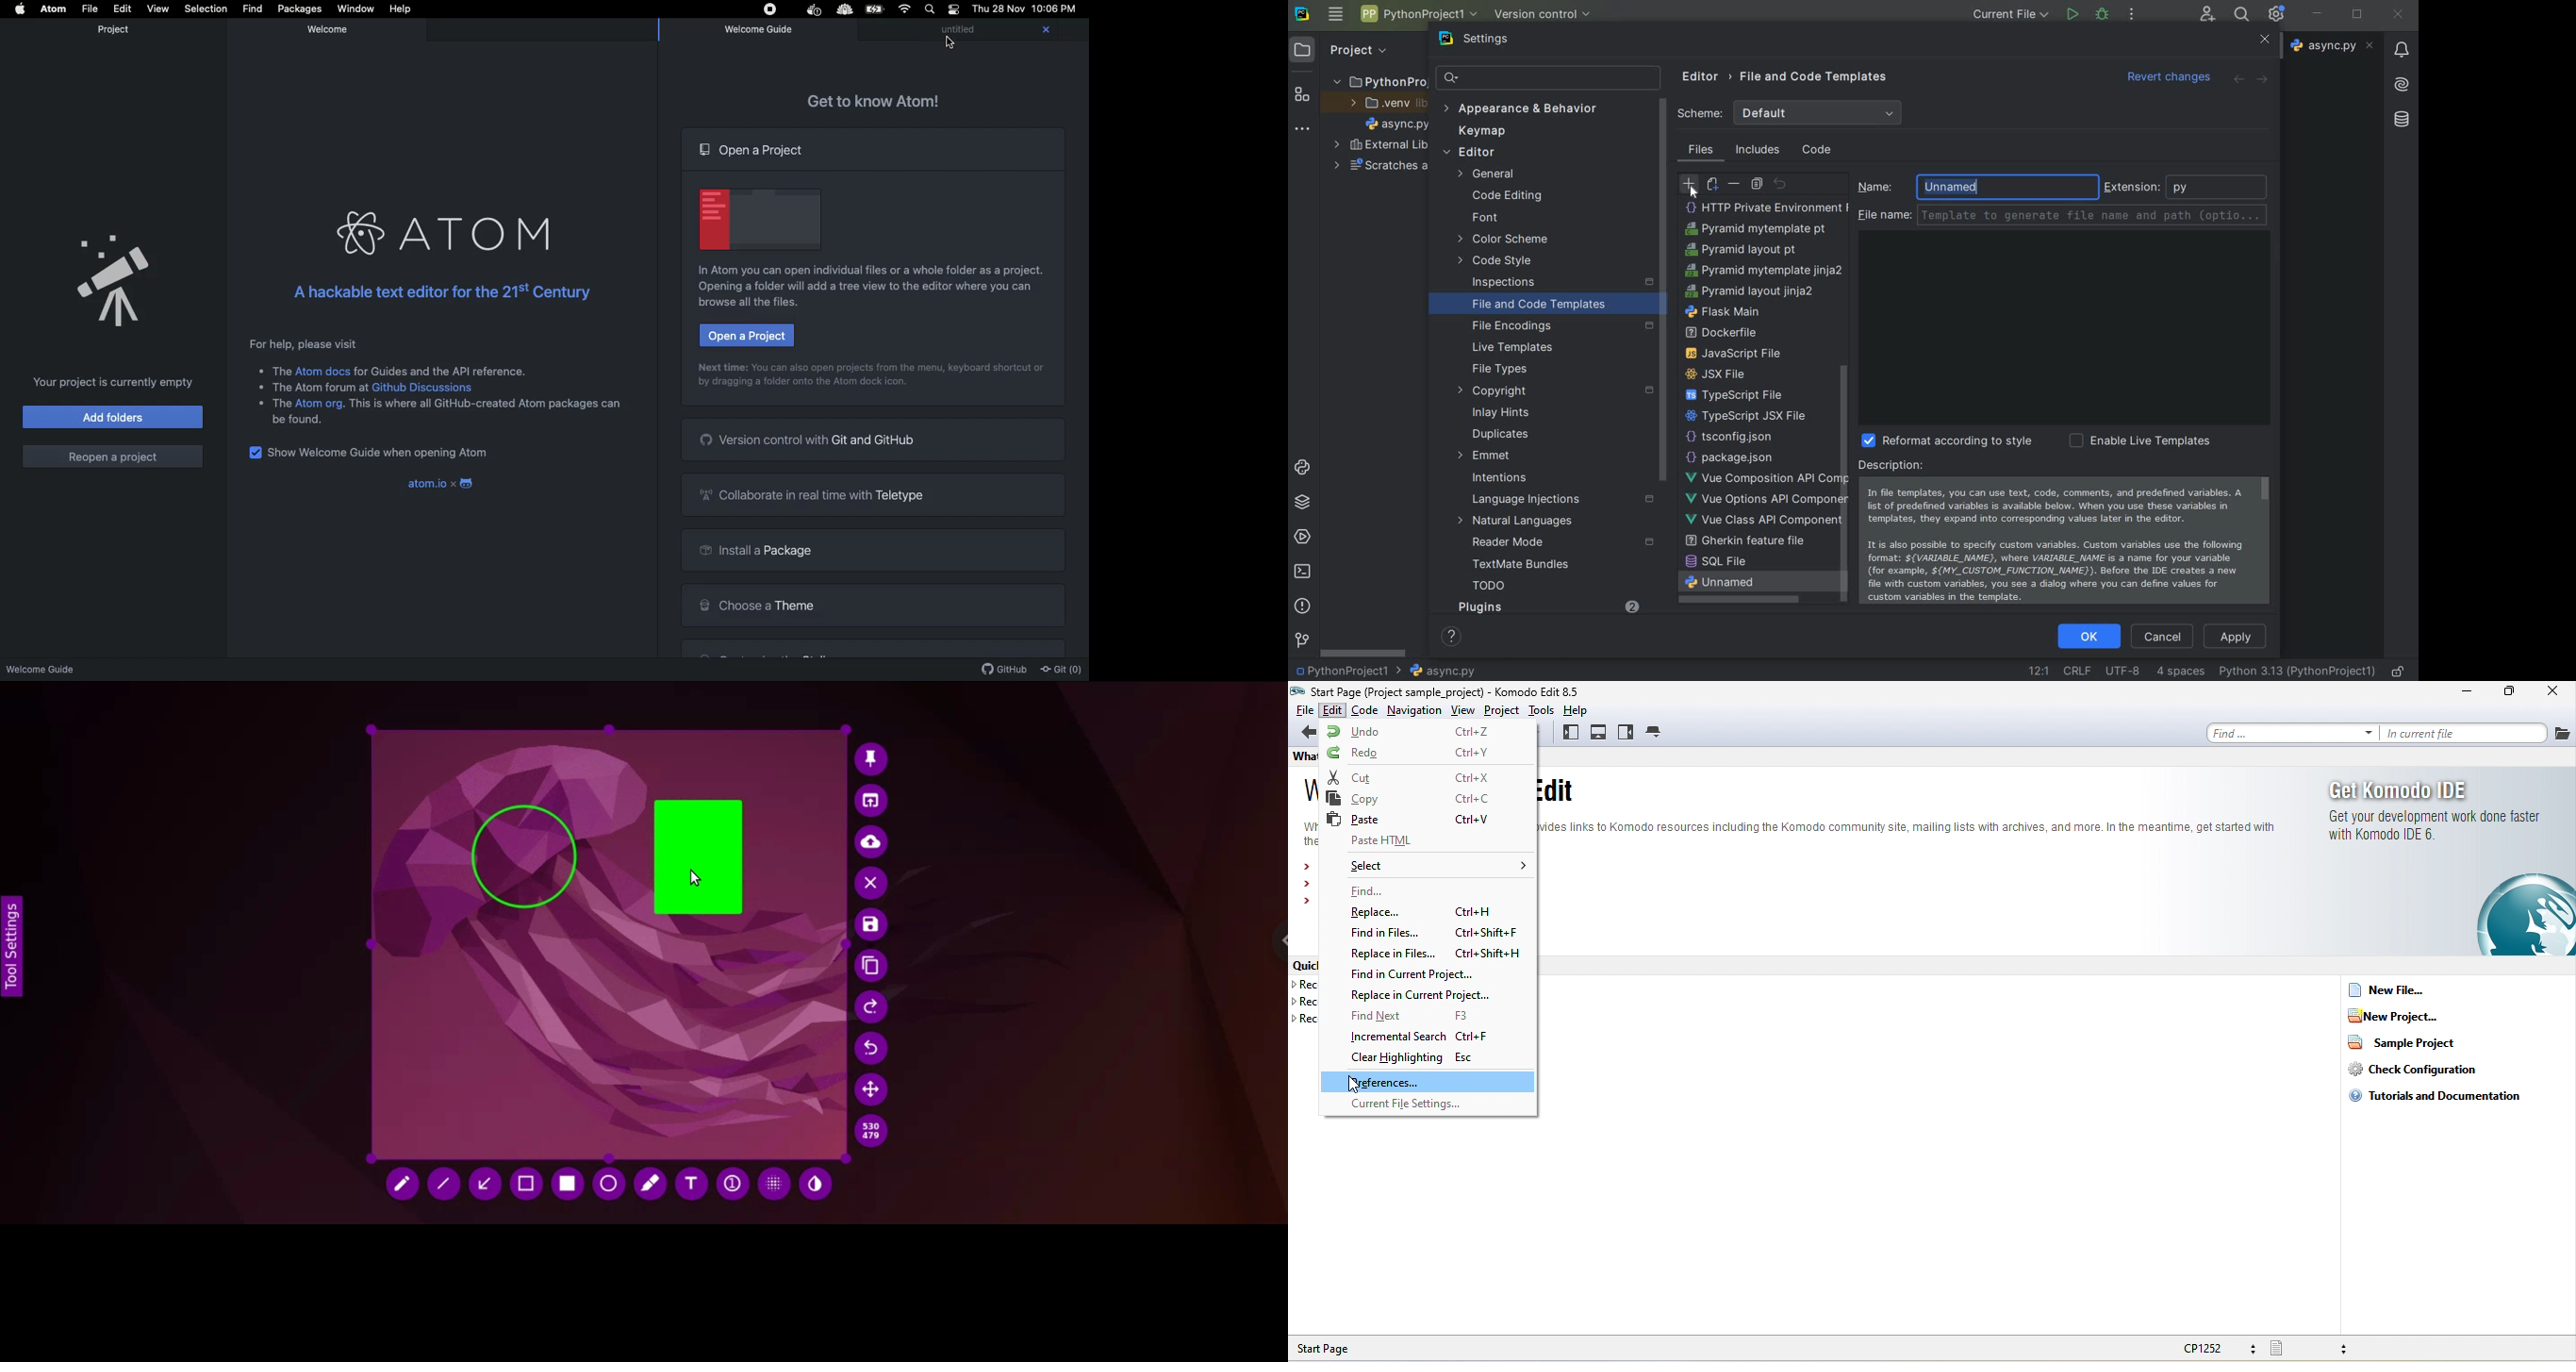 Image resolution: width=2576 pixels, height=1372 pixels. Describe the element at coordinates (2062, 534) in the screenshot. I see `Description` at that location.